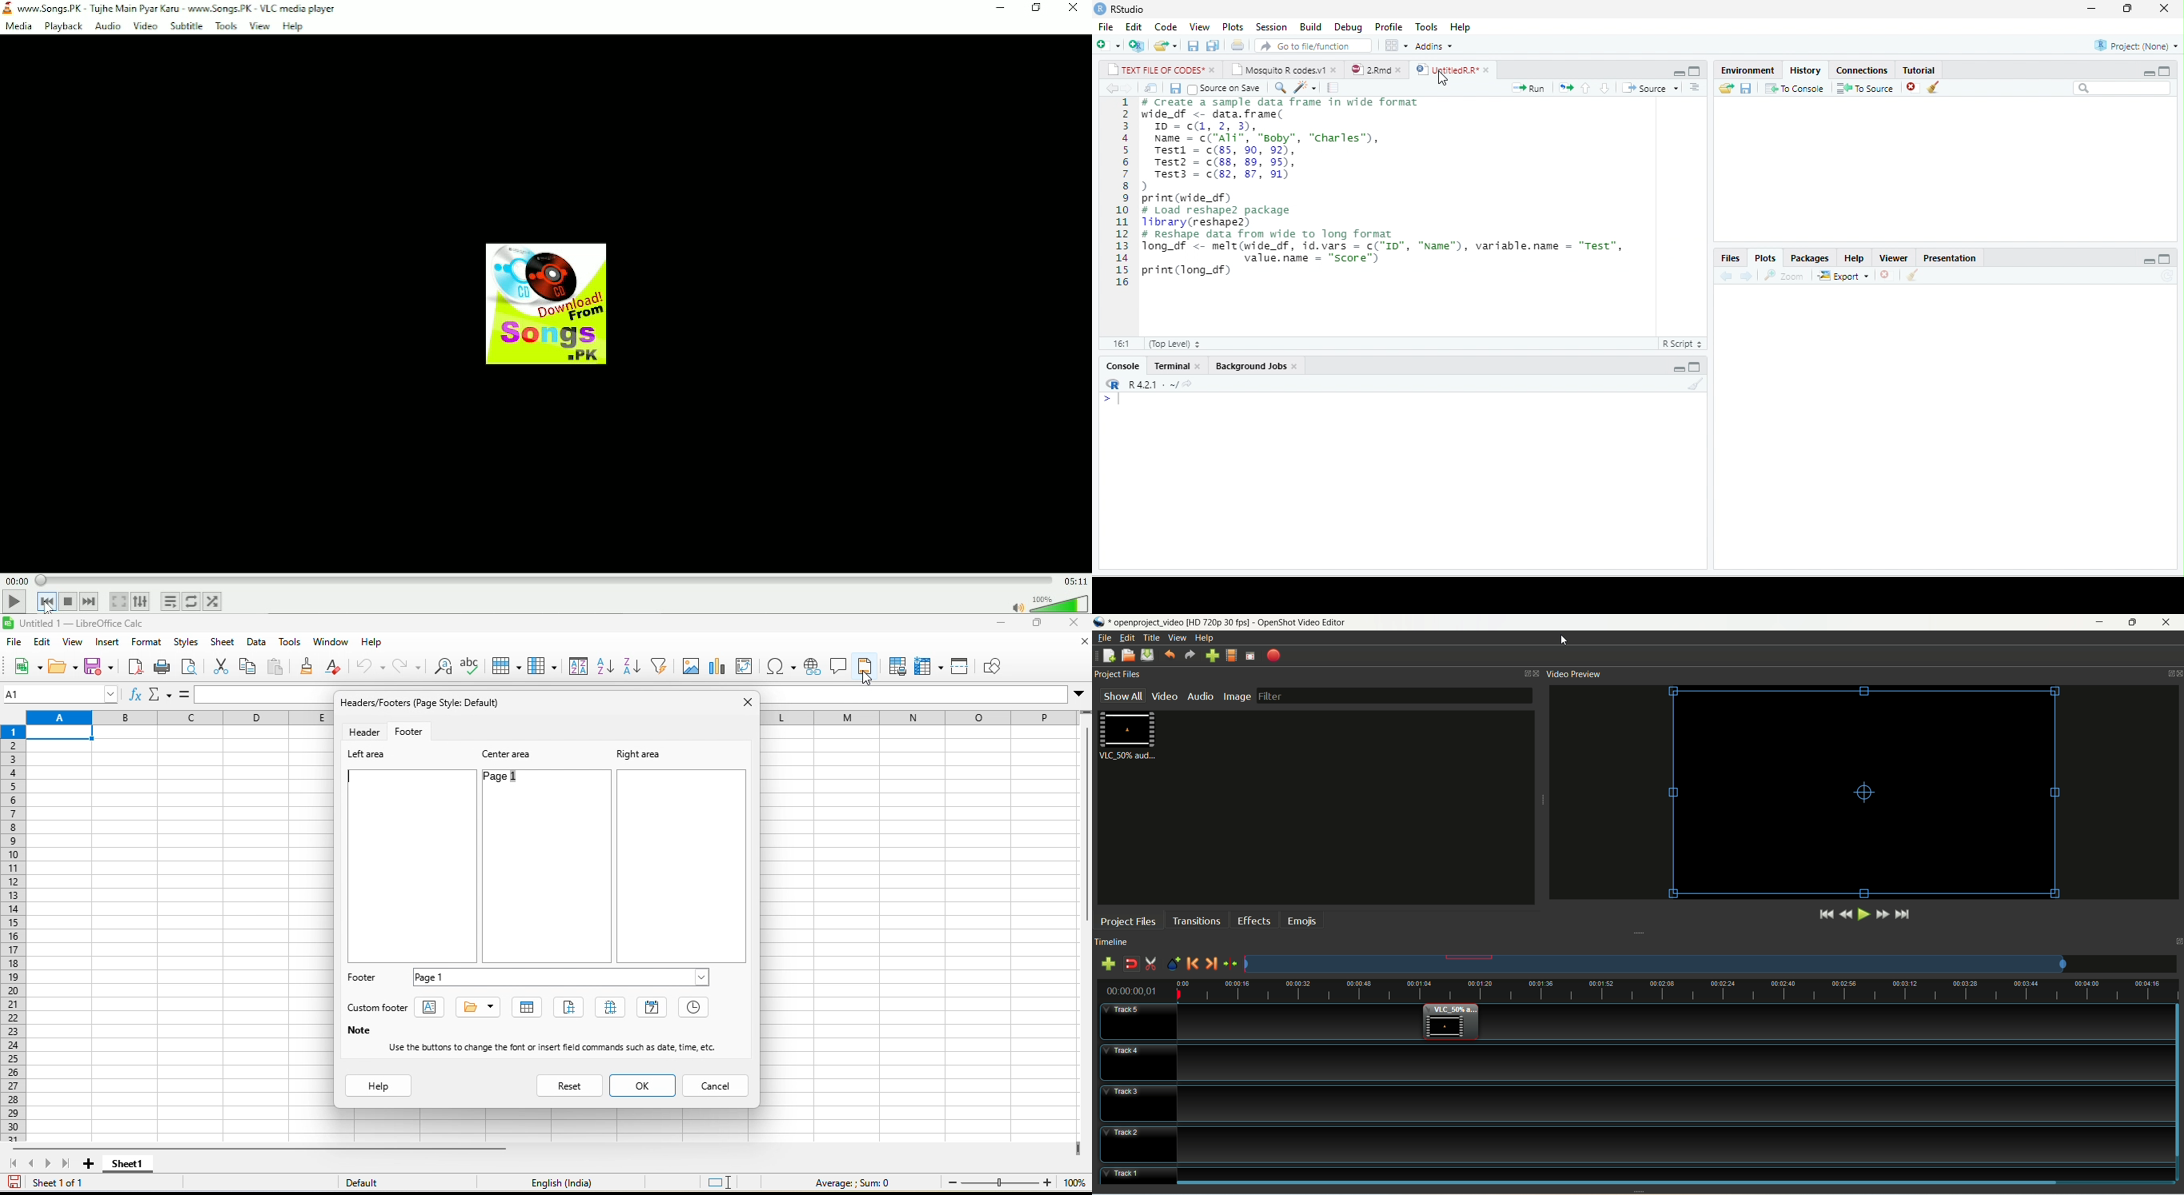 The image size is (2184, 1204). What do you see at coordinates (2166, 259) in the screenshot?
I see `maximize` at bounding box center [2166, 259].